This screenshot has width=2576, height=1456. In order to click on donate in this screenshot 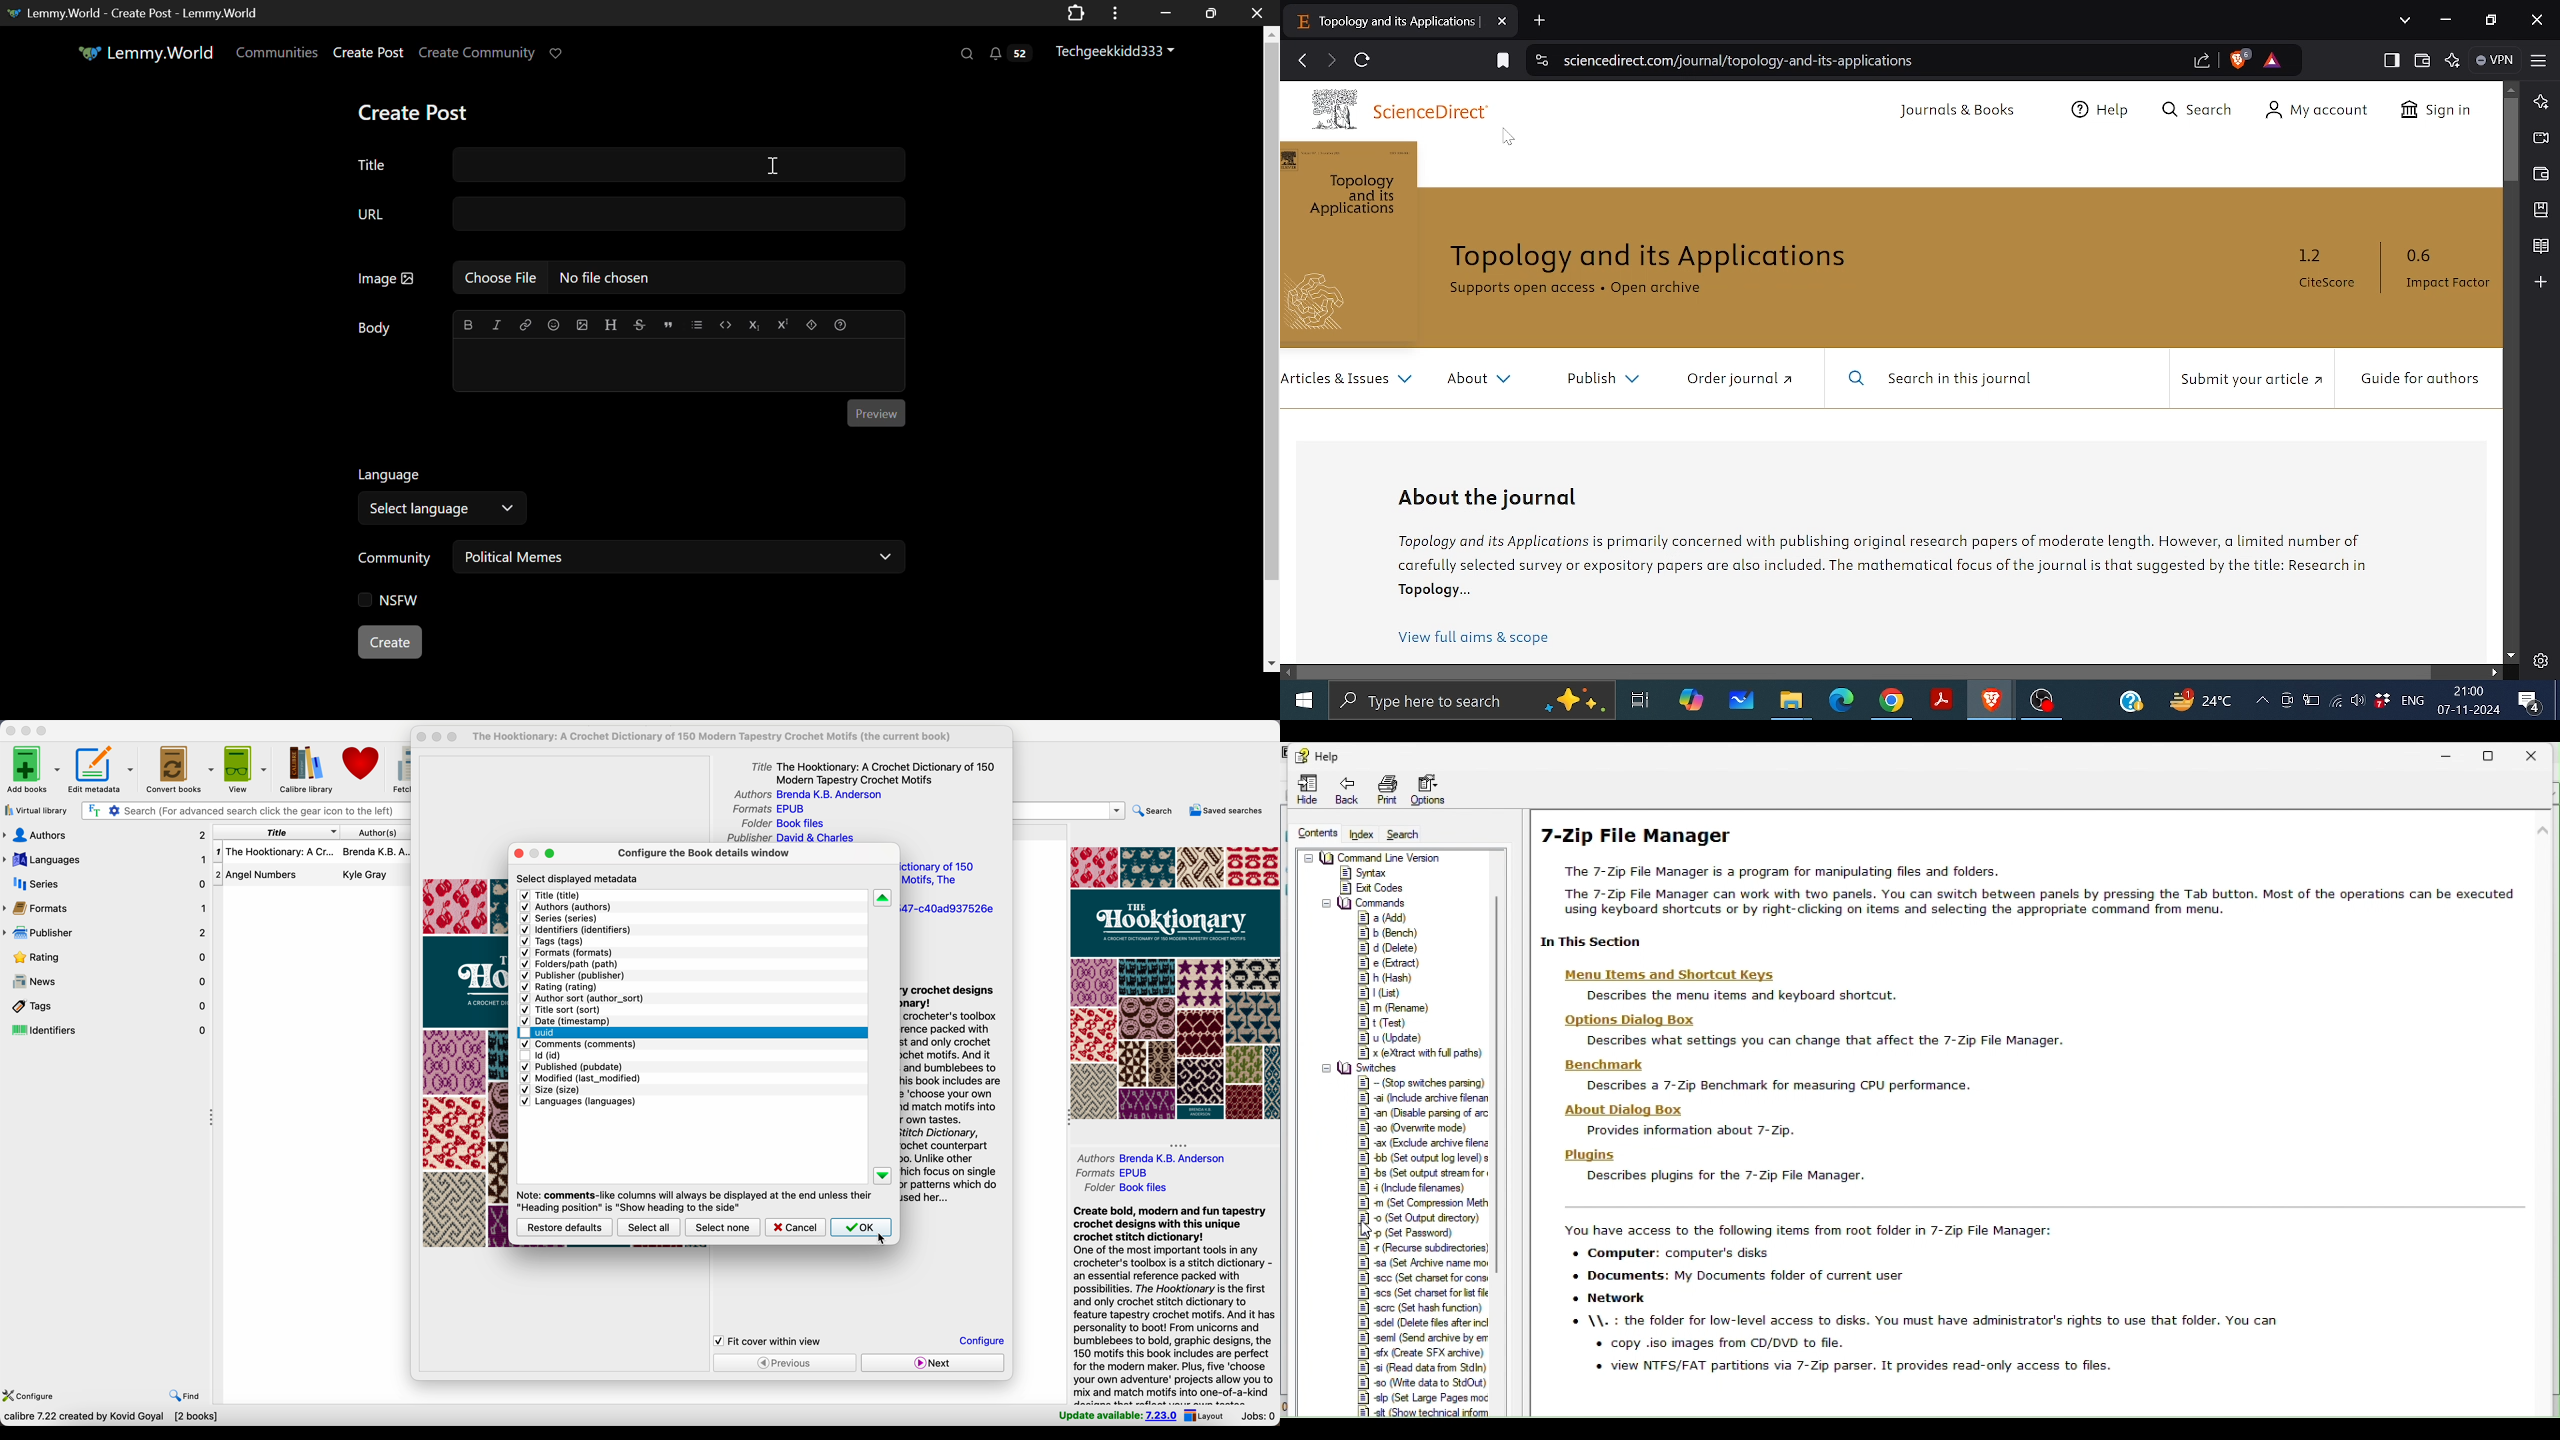, I will do `click(363, 764)`.